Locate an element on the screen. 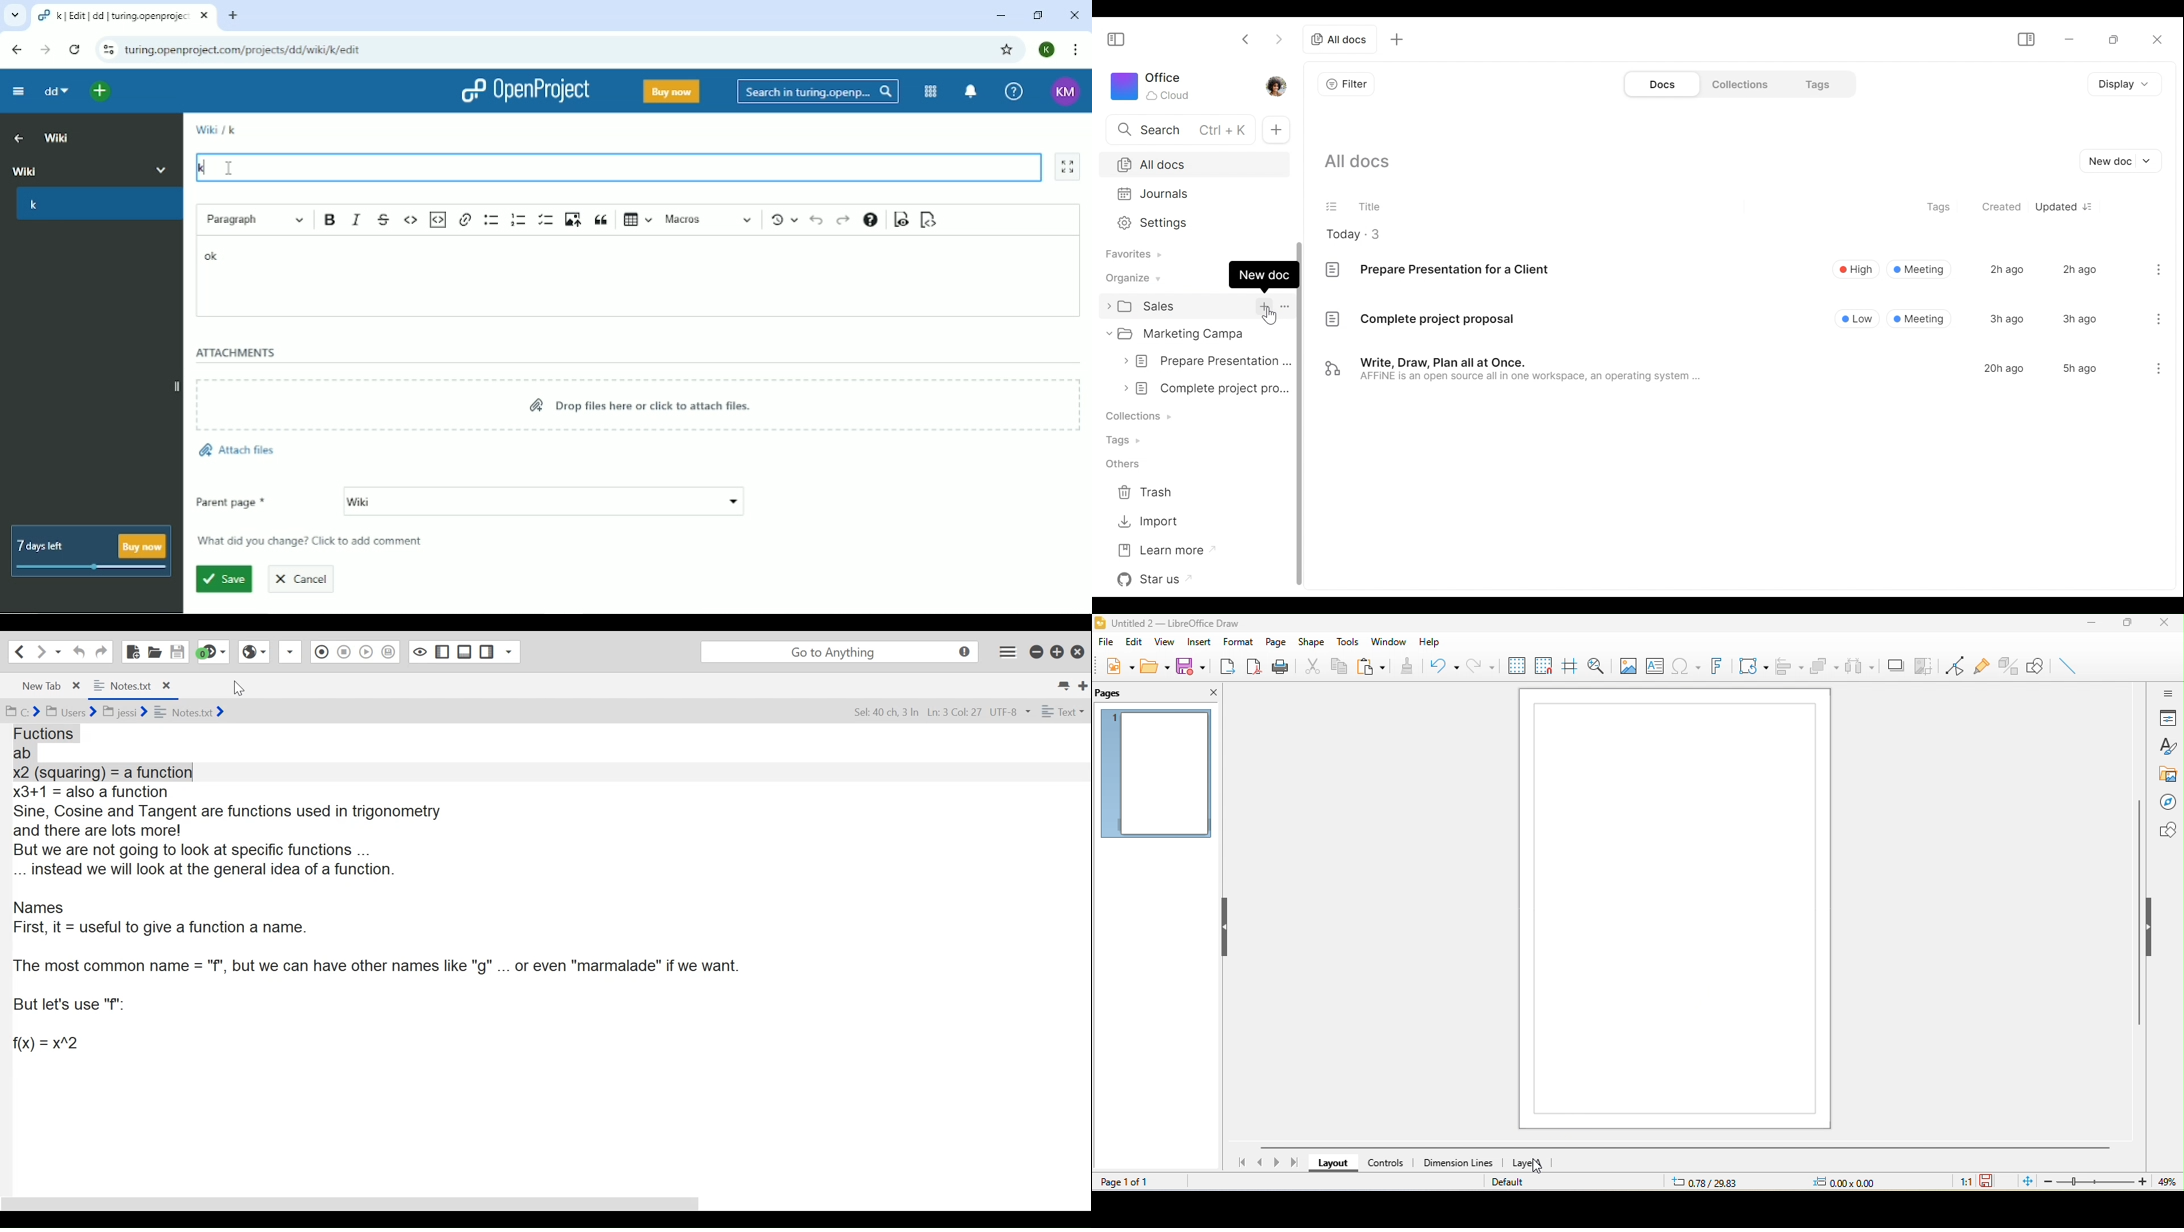 The height and width of the screenshot is (1232, 2184). redo is located at coordinates (1485, 665).